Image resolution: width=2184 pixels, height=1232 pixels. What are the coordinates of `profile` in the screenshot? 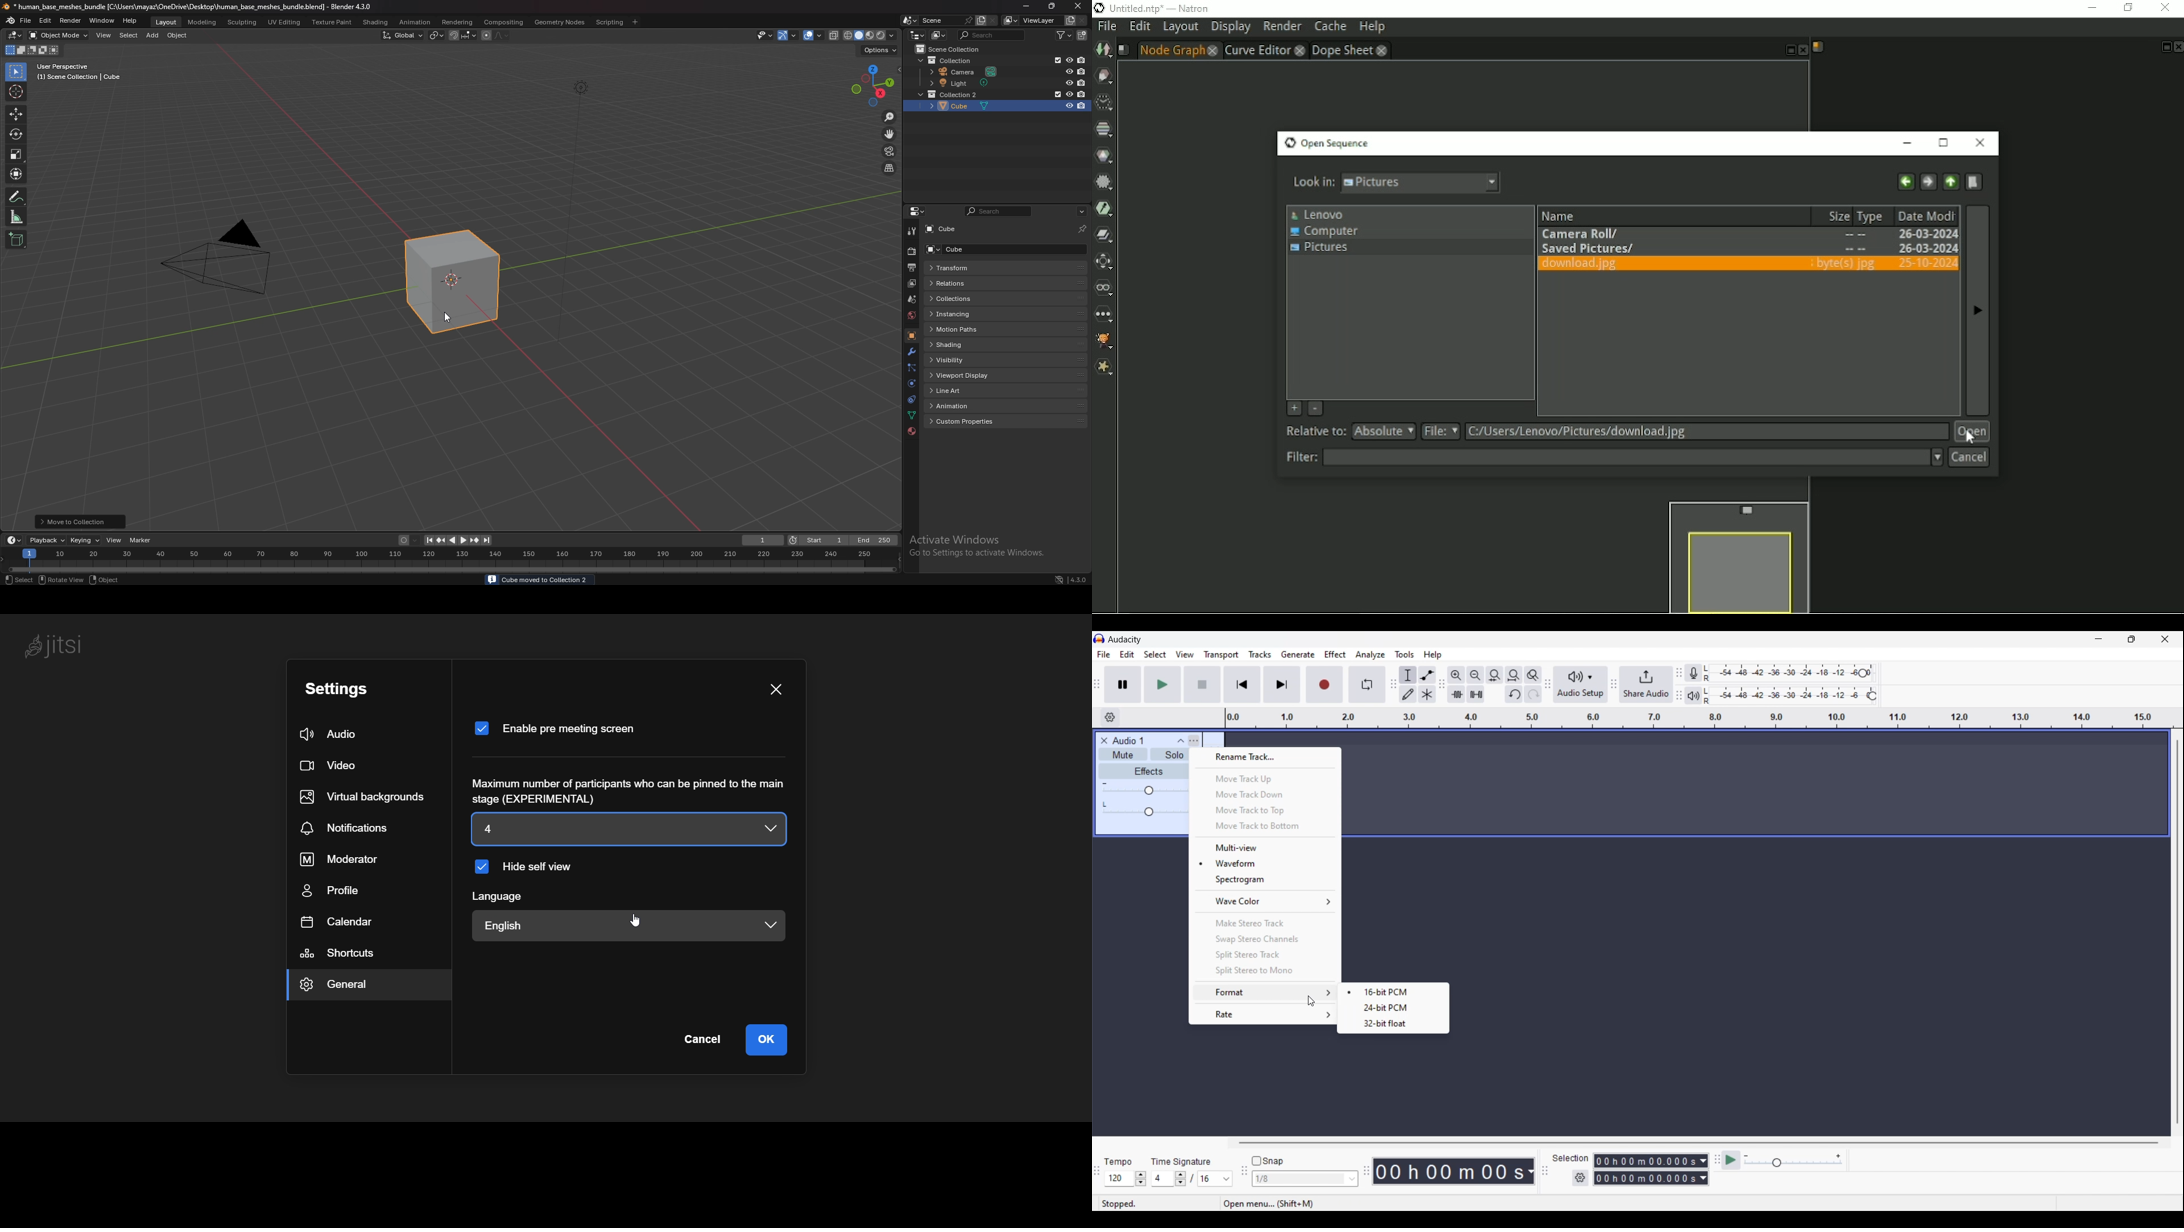 It's located at (334, 893).